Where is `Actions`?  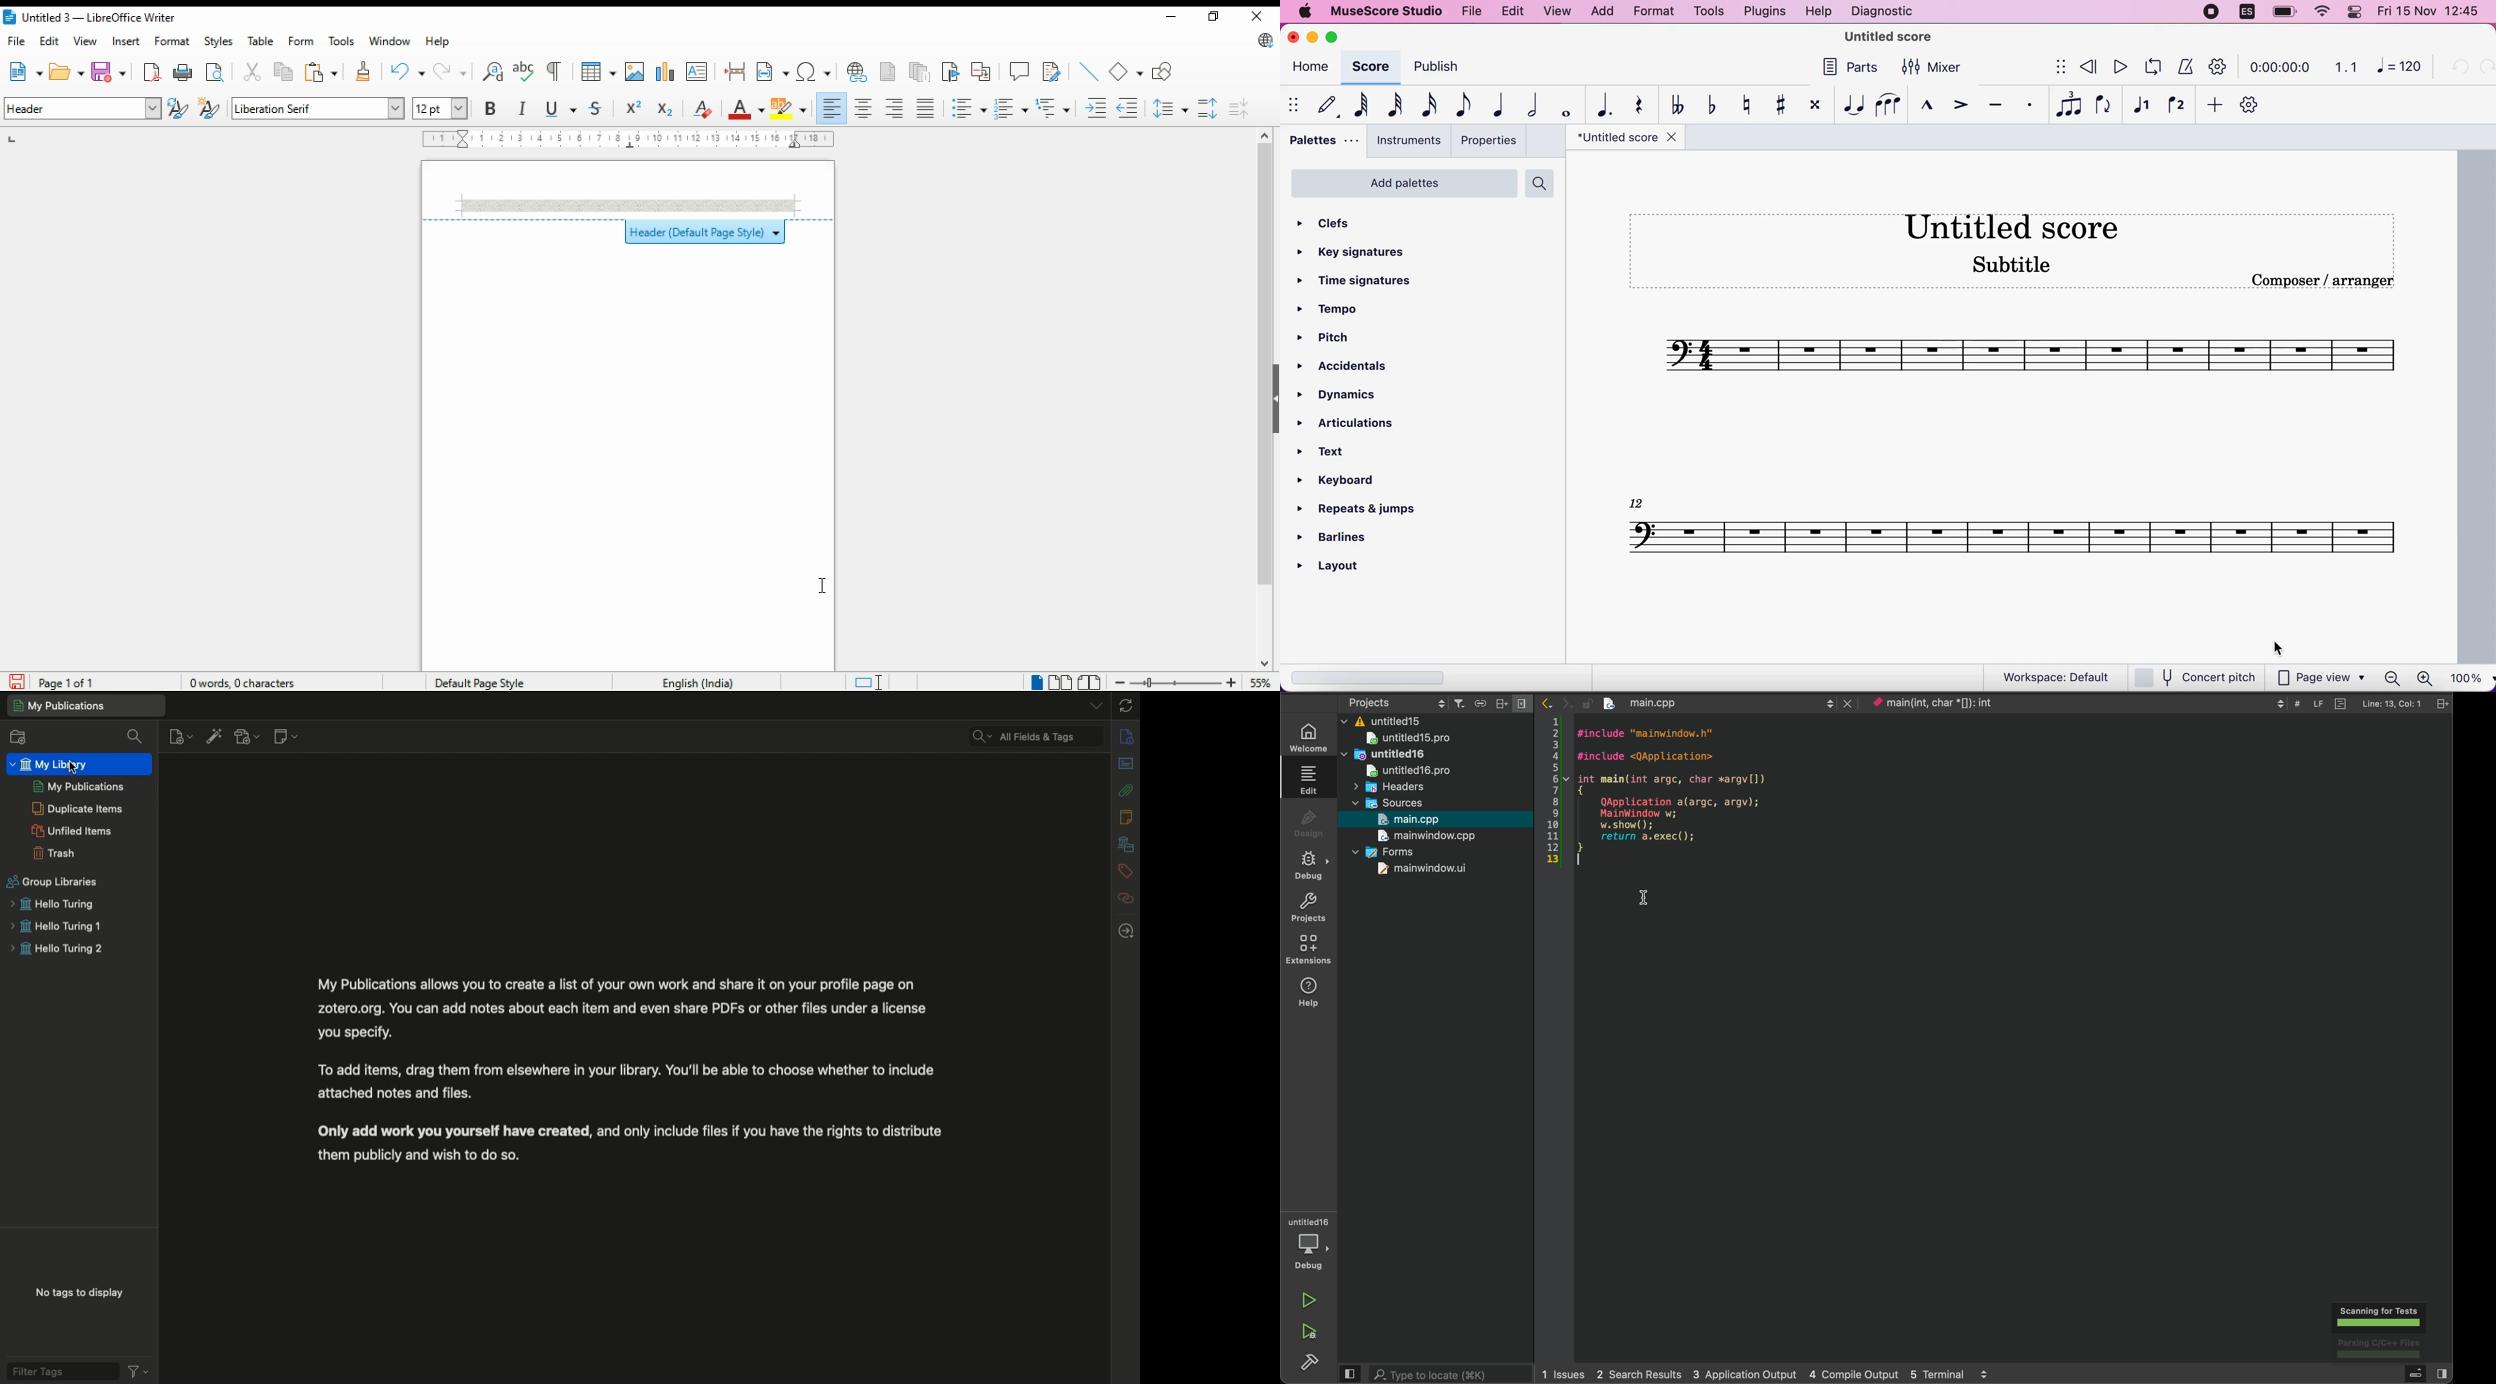
Actions is located at coordinates (137, 1370).